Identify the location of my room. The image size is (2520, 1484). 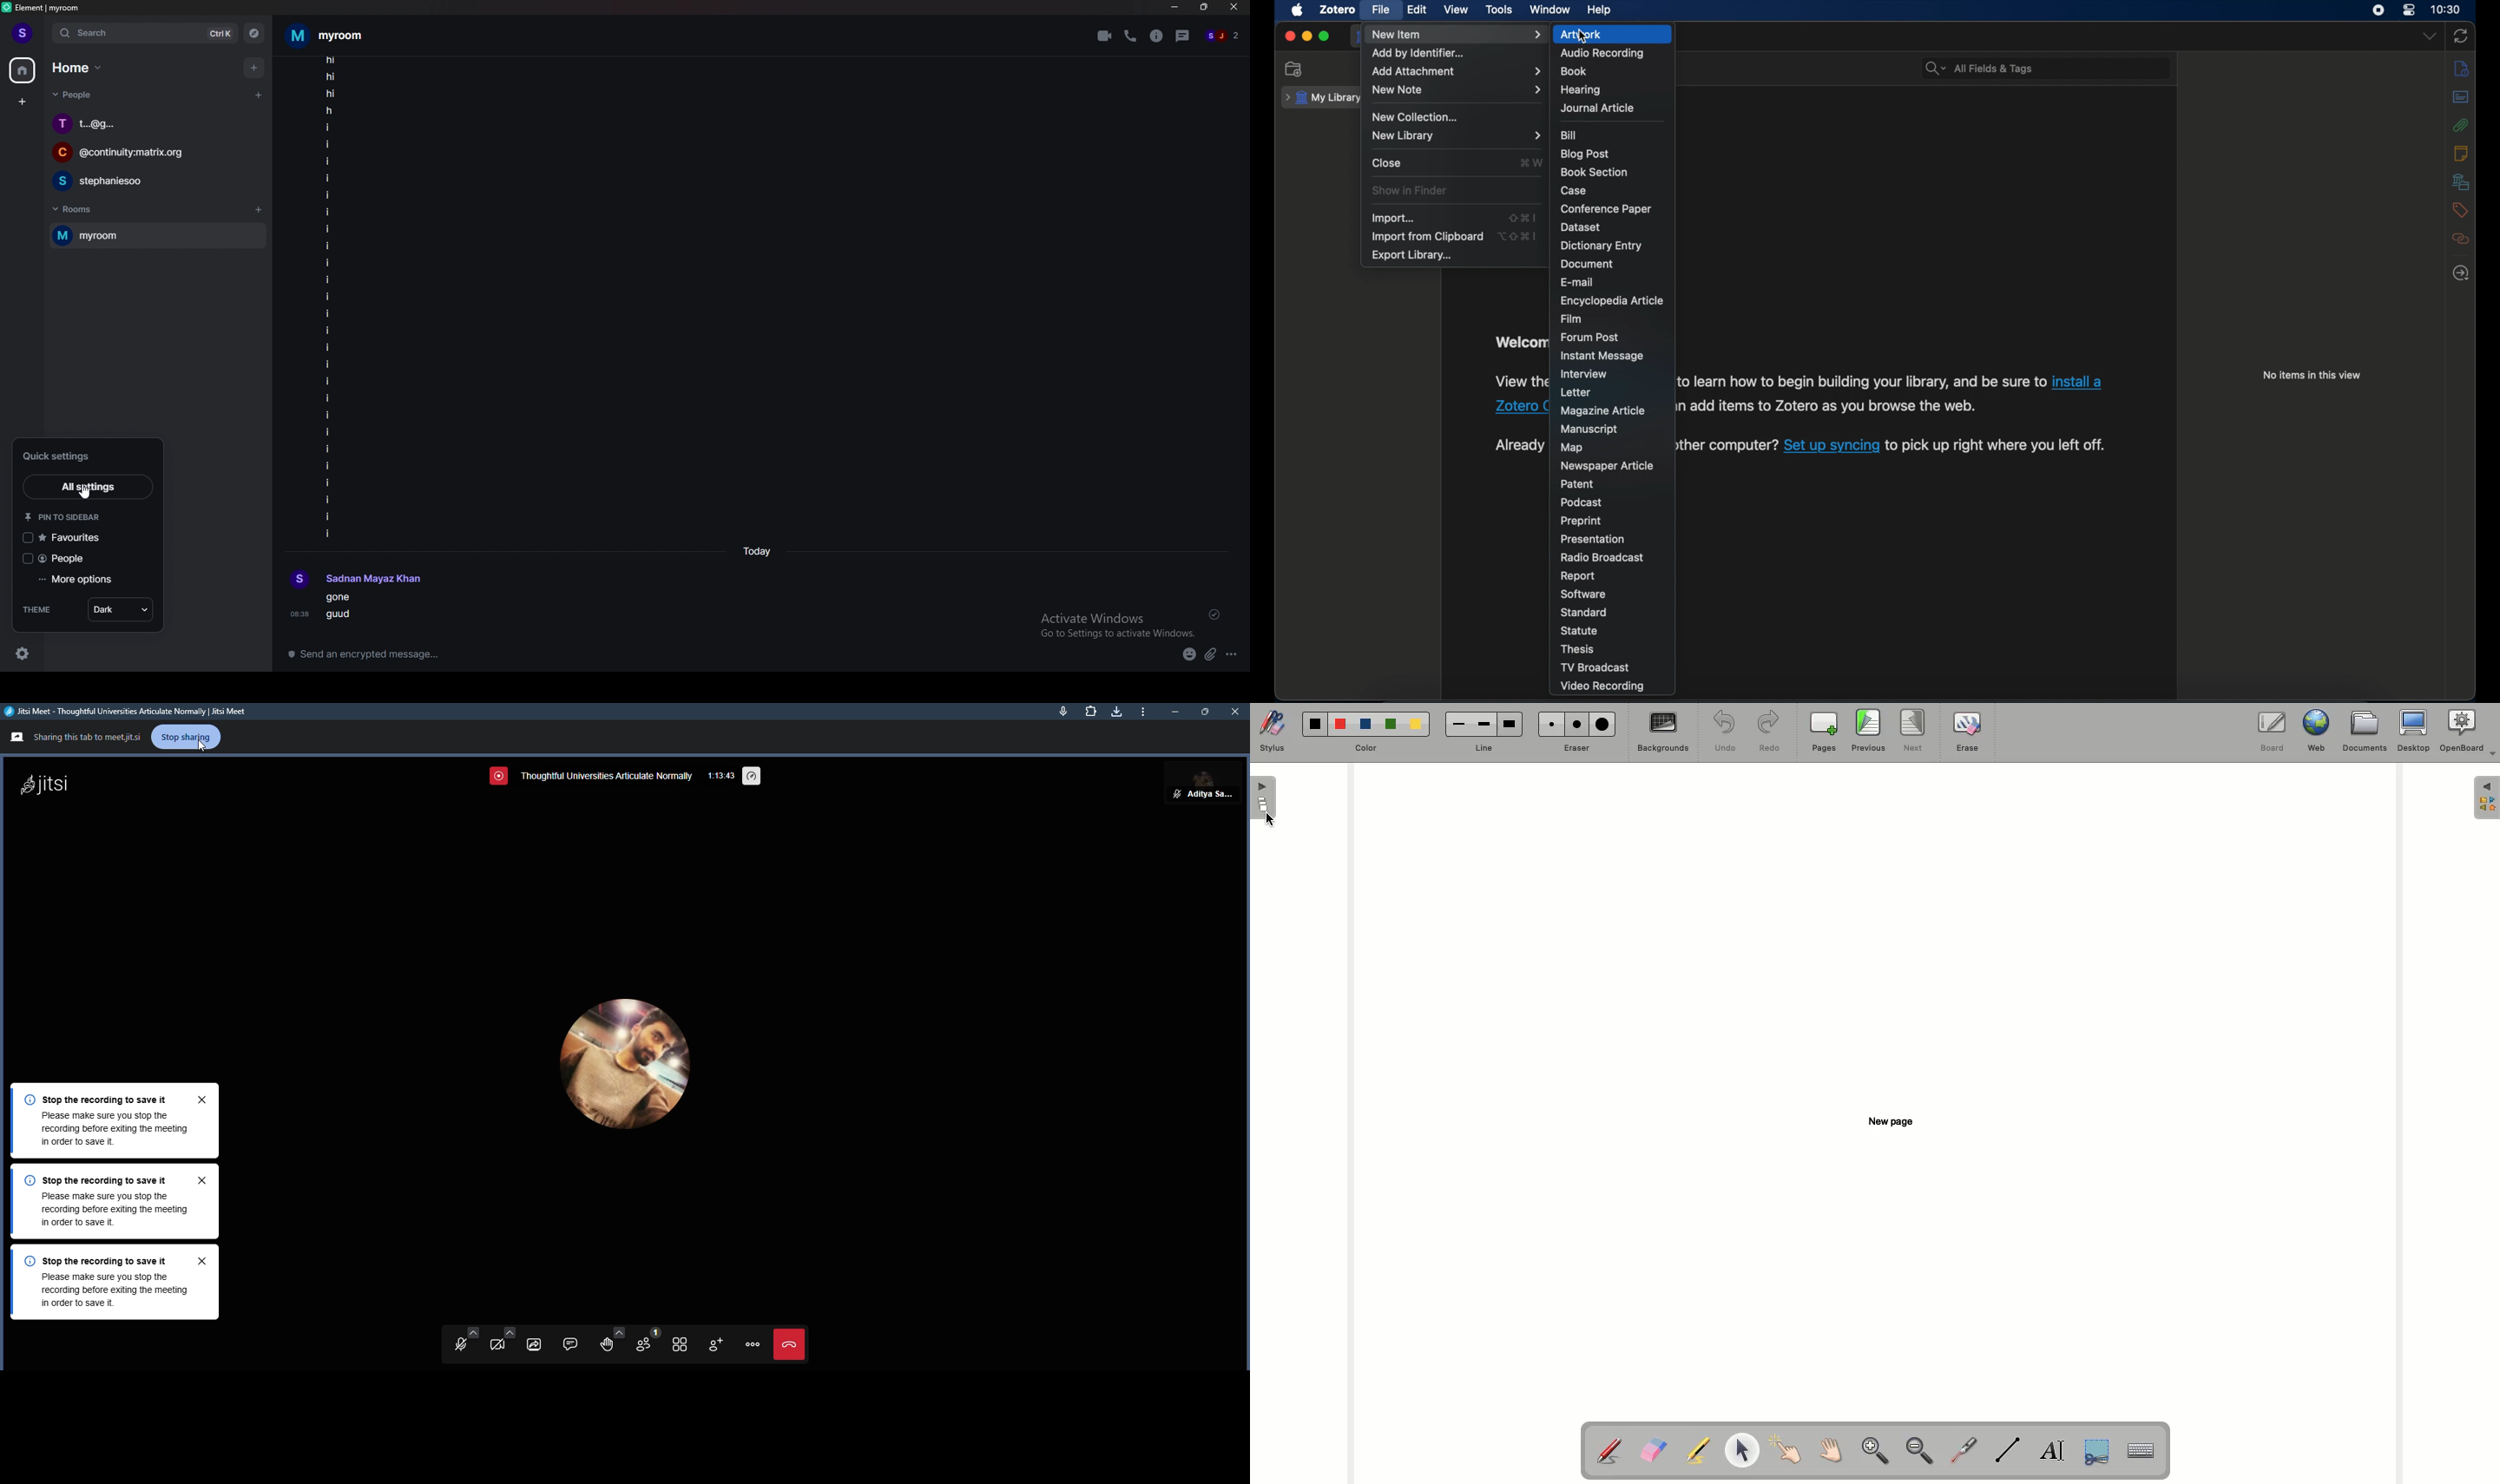
(329, 34).